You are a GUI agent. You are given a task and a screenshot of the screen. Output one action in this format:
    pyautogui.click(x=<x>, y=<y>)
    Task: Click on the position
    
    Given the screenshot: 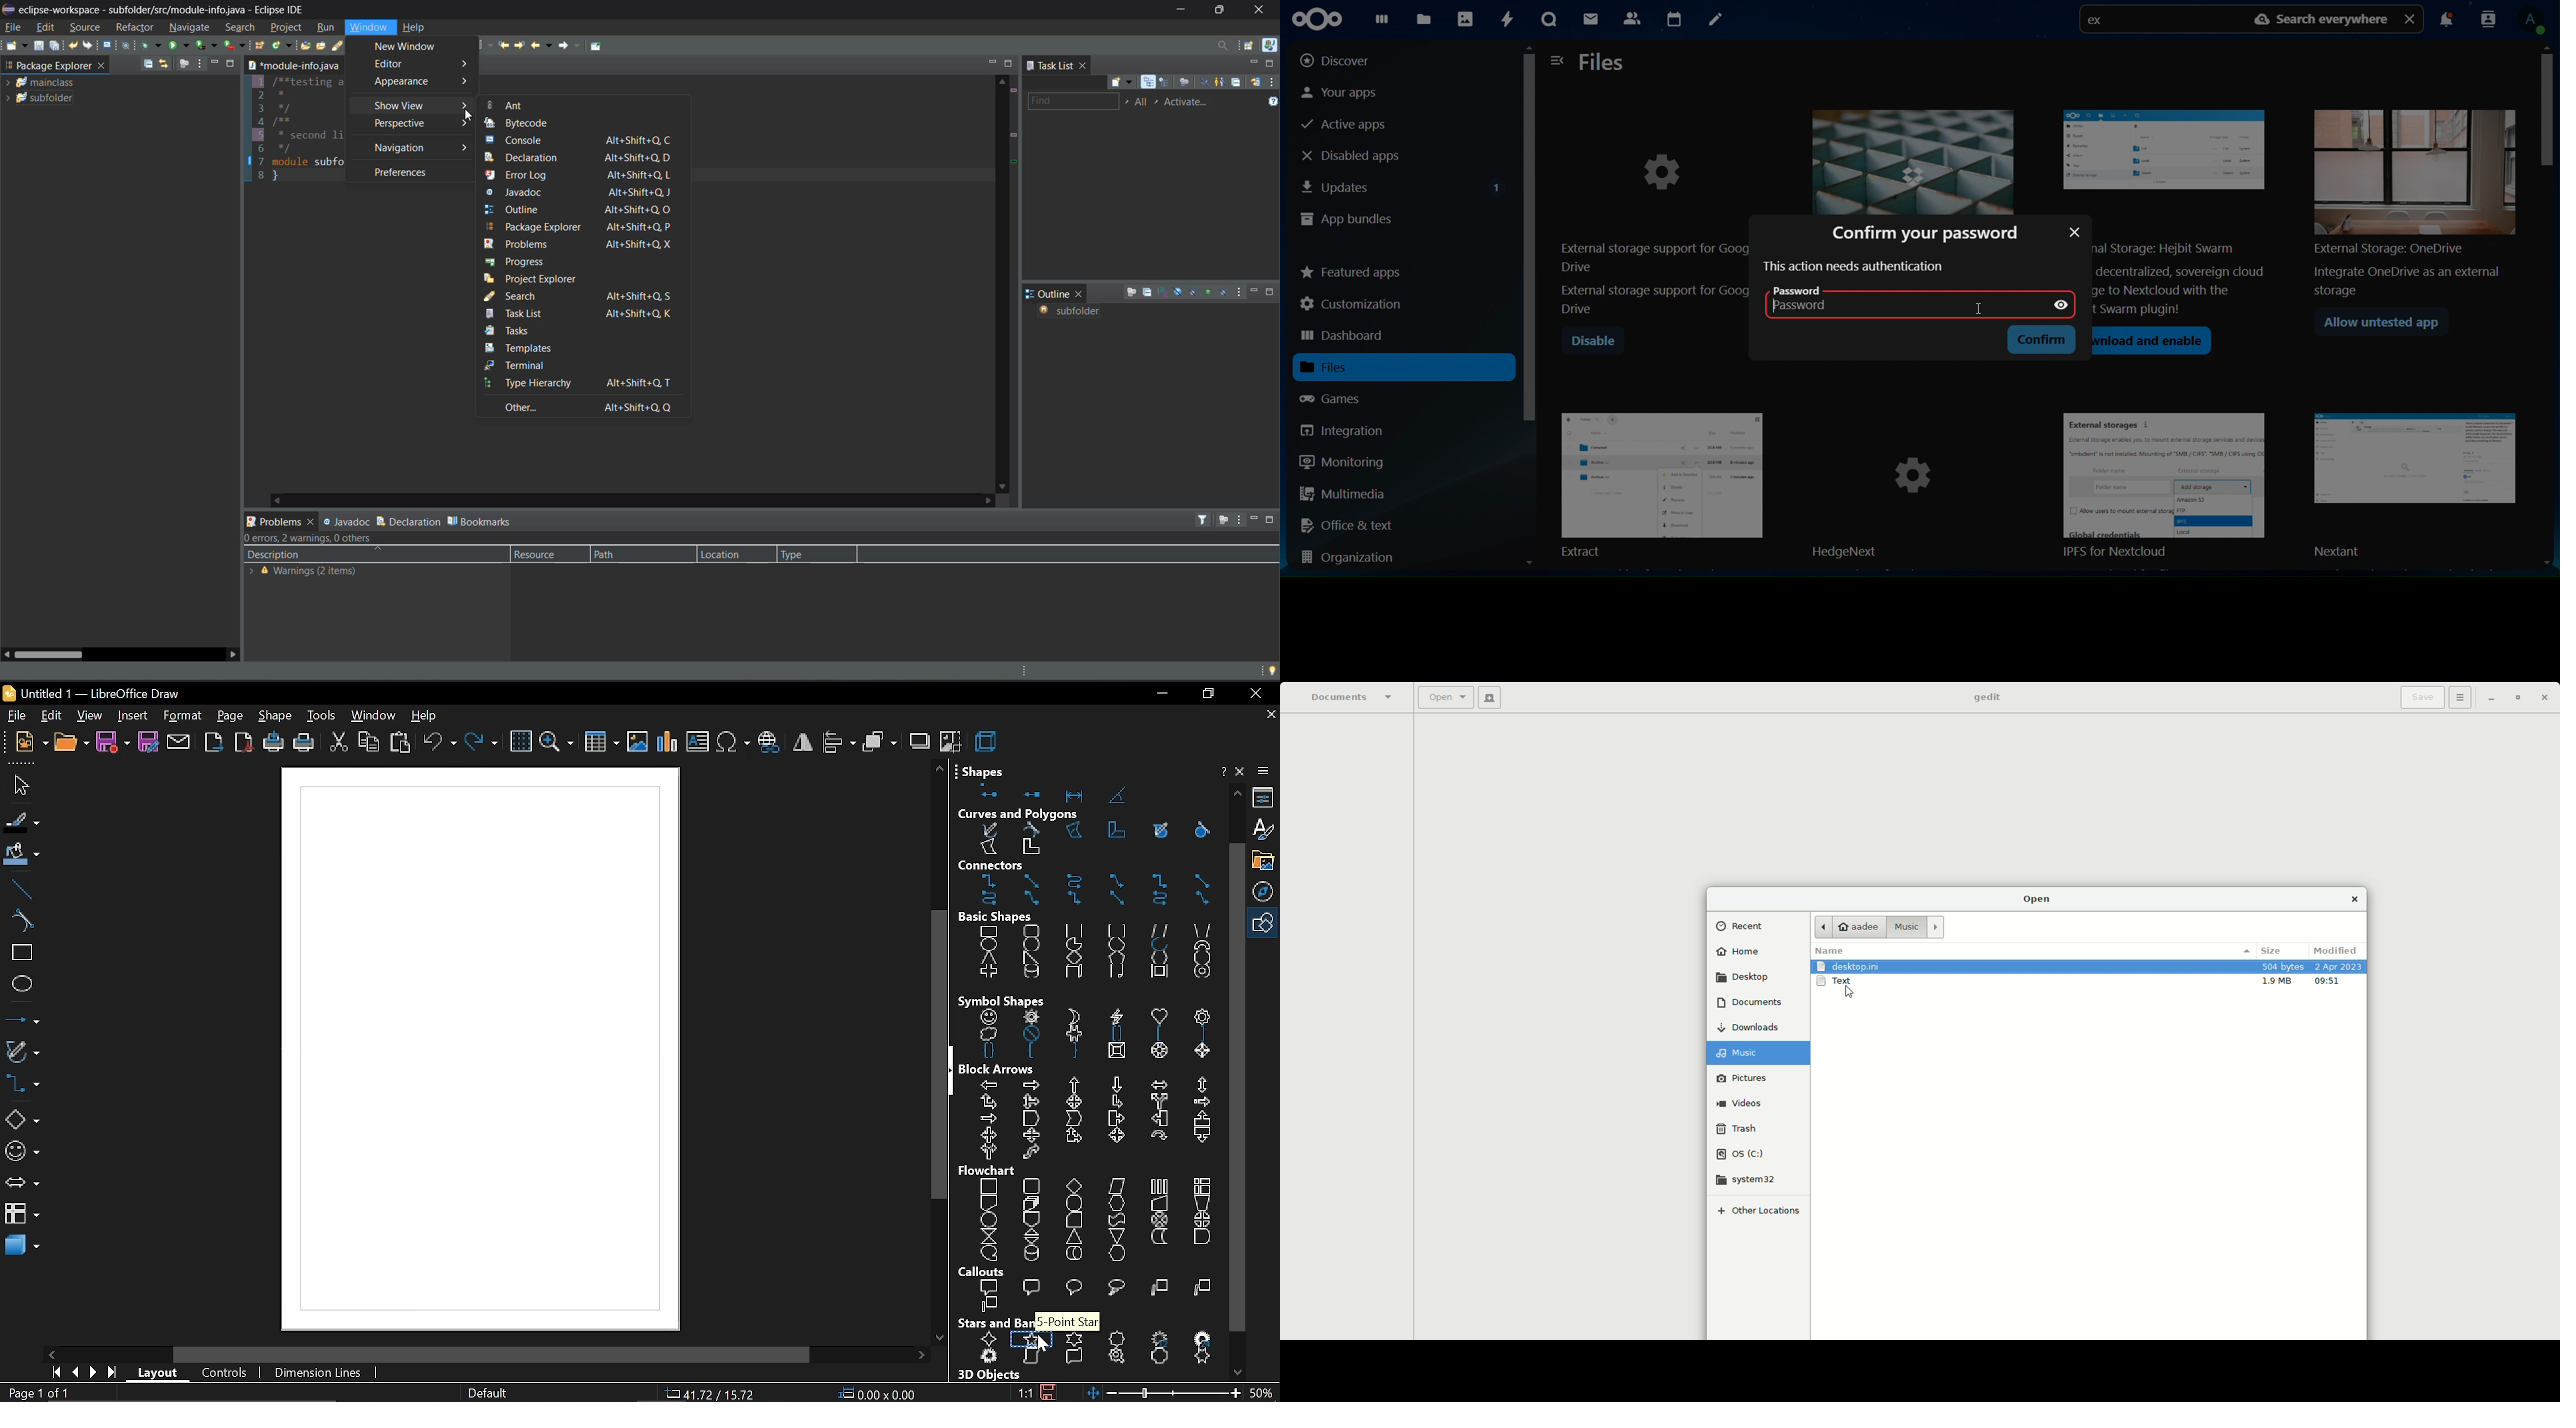 What is the action you would take?
    pyautogui.click(x=878, y=1394)
    